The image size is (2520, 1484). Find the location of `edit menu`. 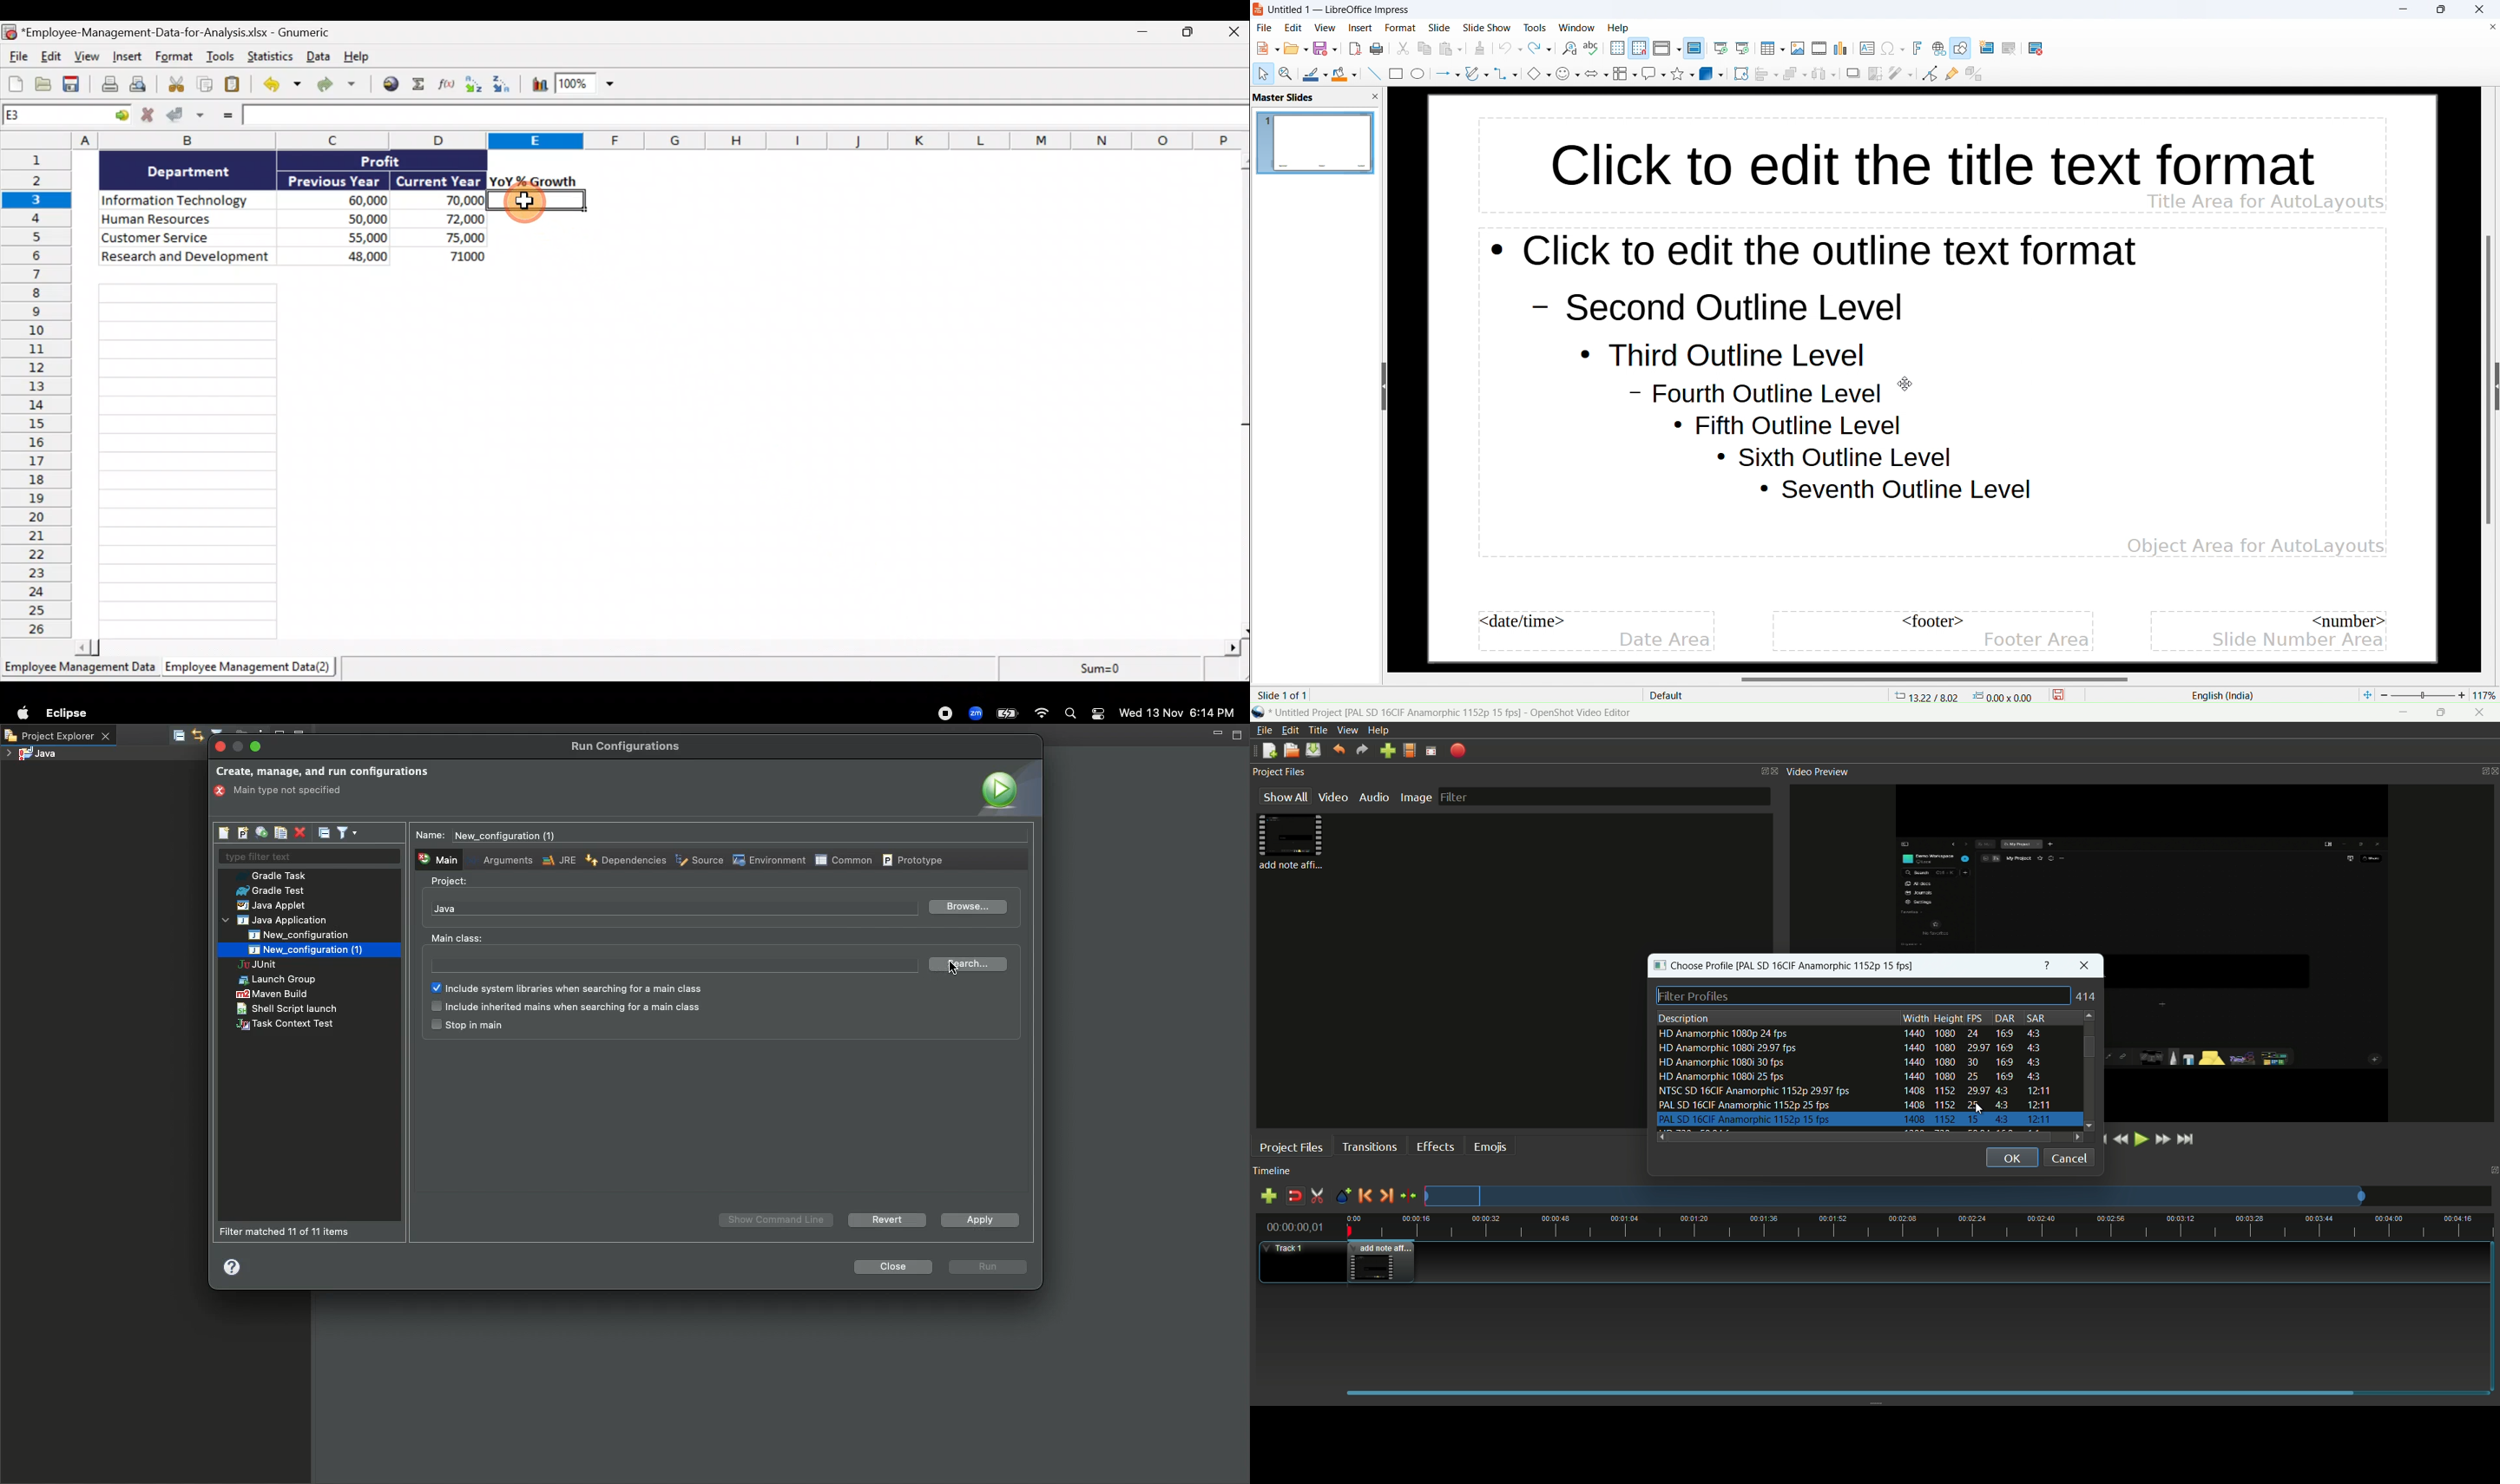

edit menu is located at coordinates (1287, 730).